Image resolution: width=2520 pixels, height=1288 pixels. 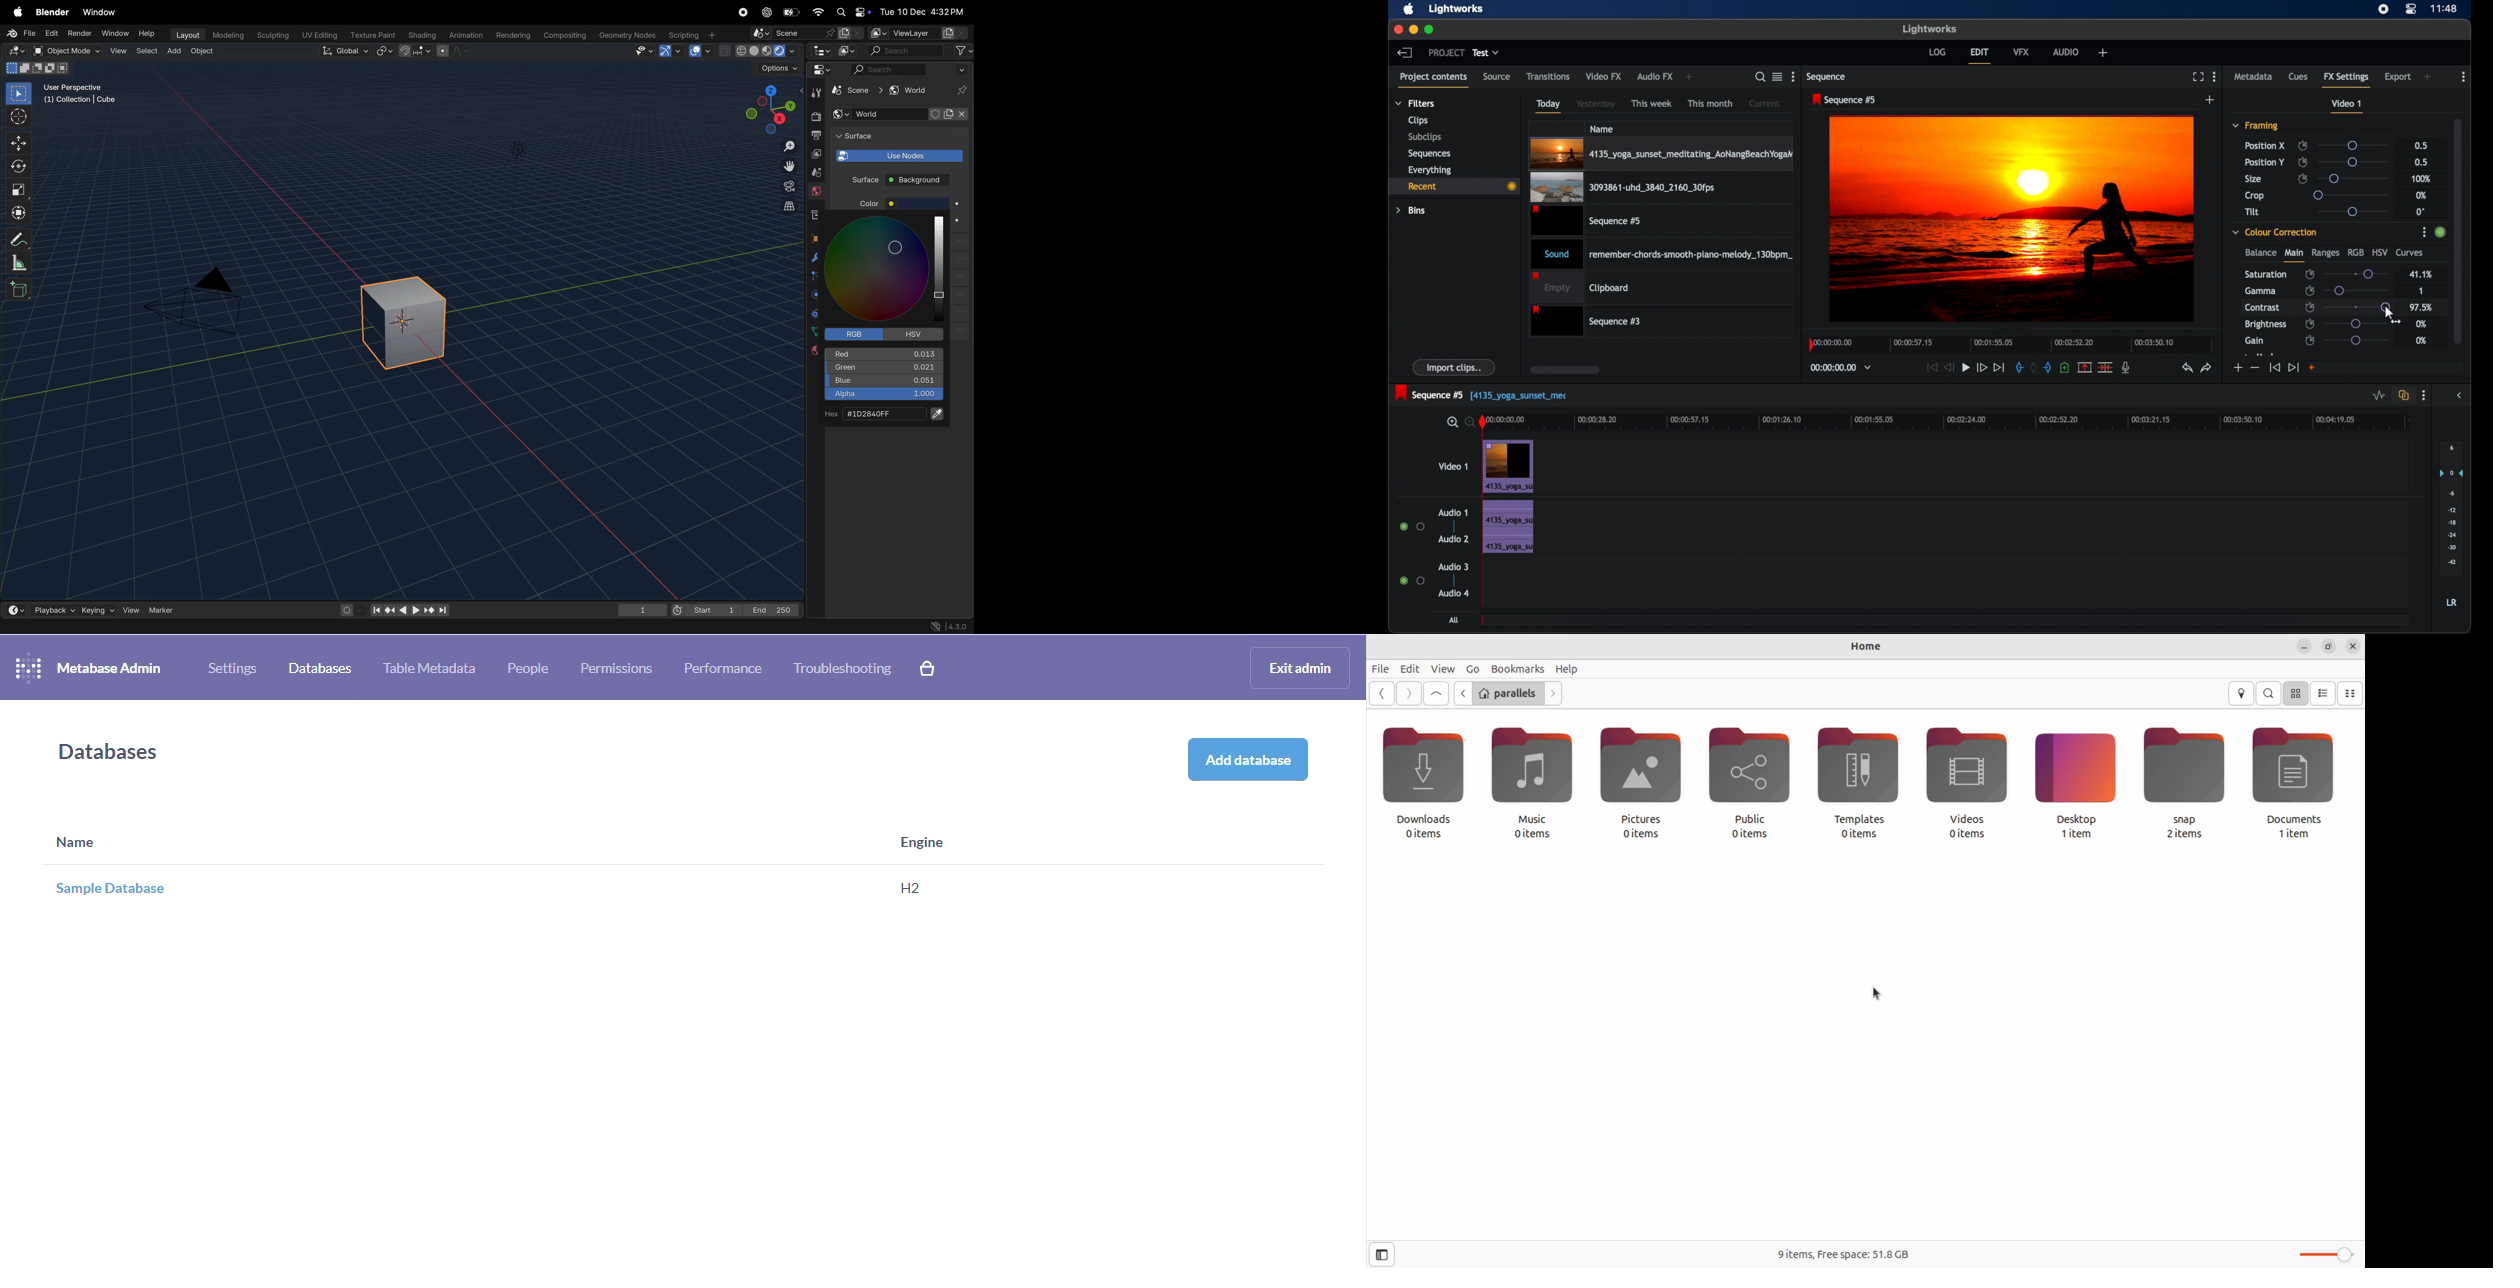 What do you see at coordinates (20, 94) in the screenshot?
I see `select` at bounding box center [20, 94].